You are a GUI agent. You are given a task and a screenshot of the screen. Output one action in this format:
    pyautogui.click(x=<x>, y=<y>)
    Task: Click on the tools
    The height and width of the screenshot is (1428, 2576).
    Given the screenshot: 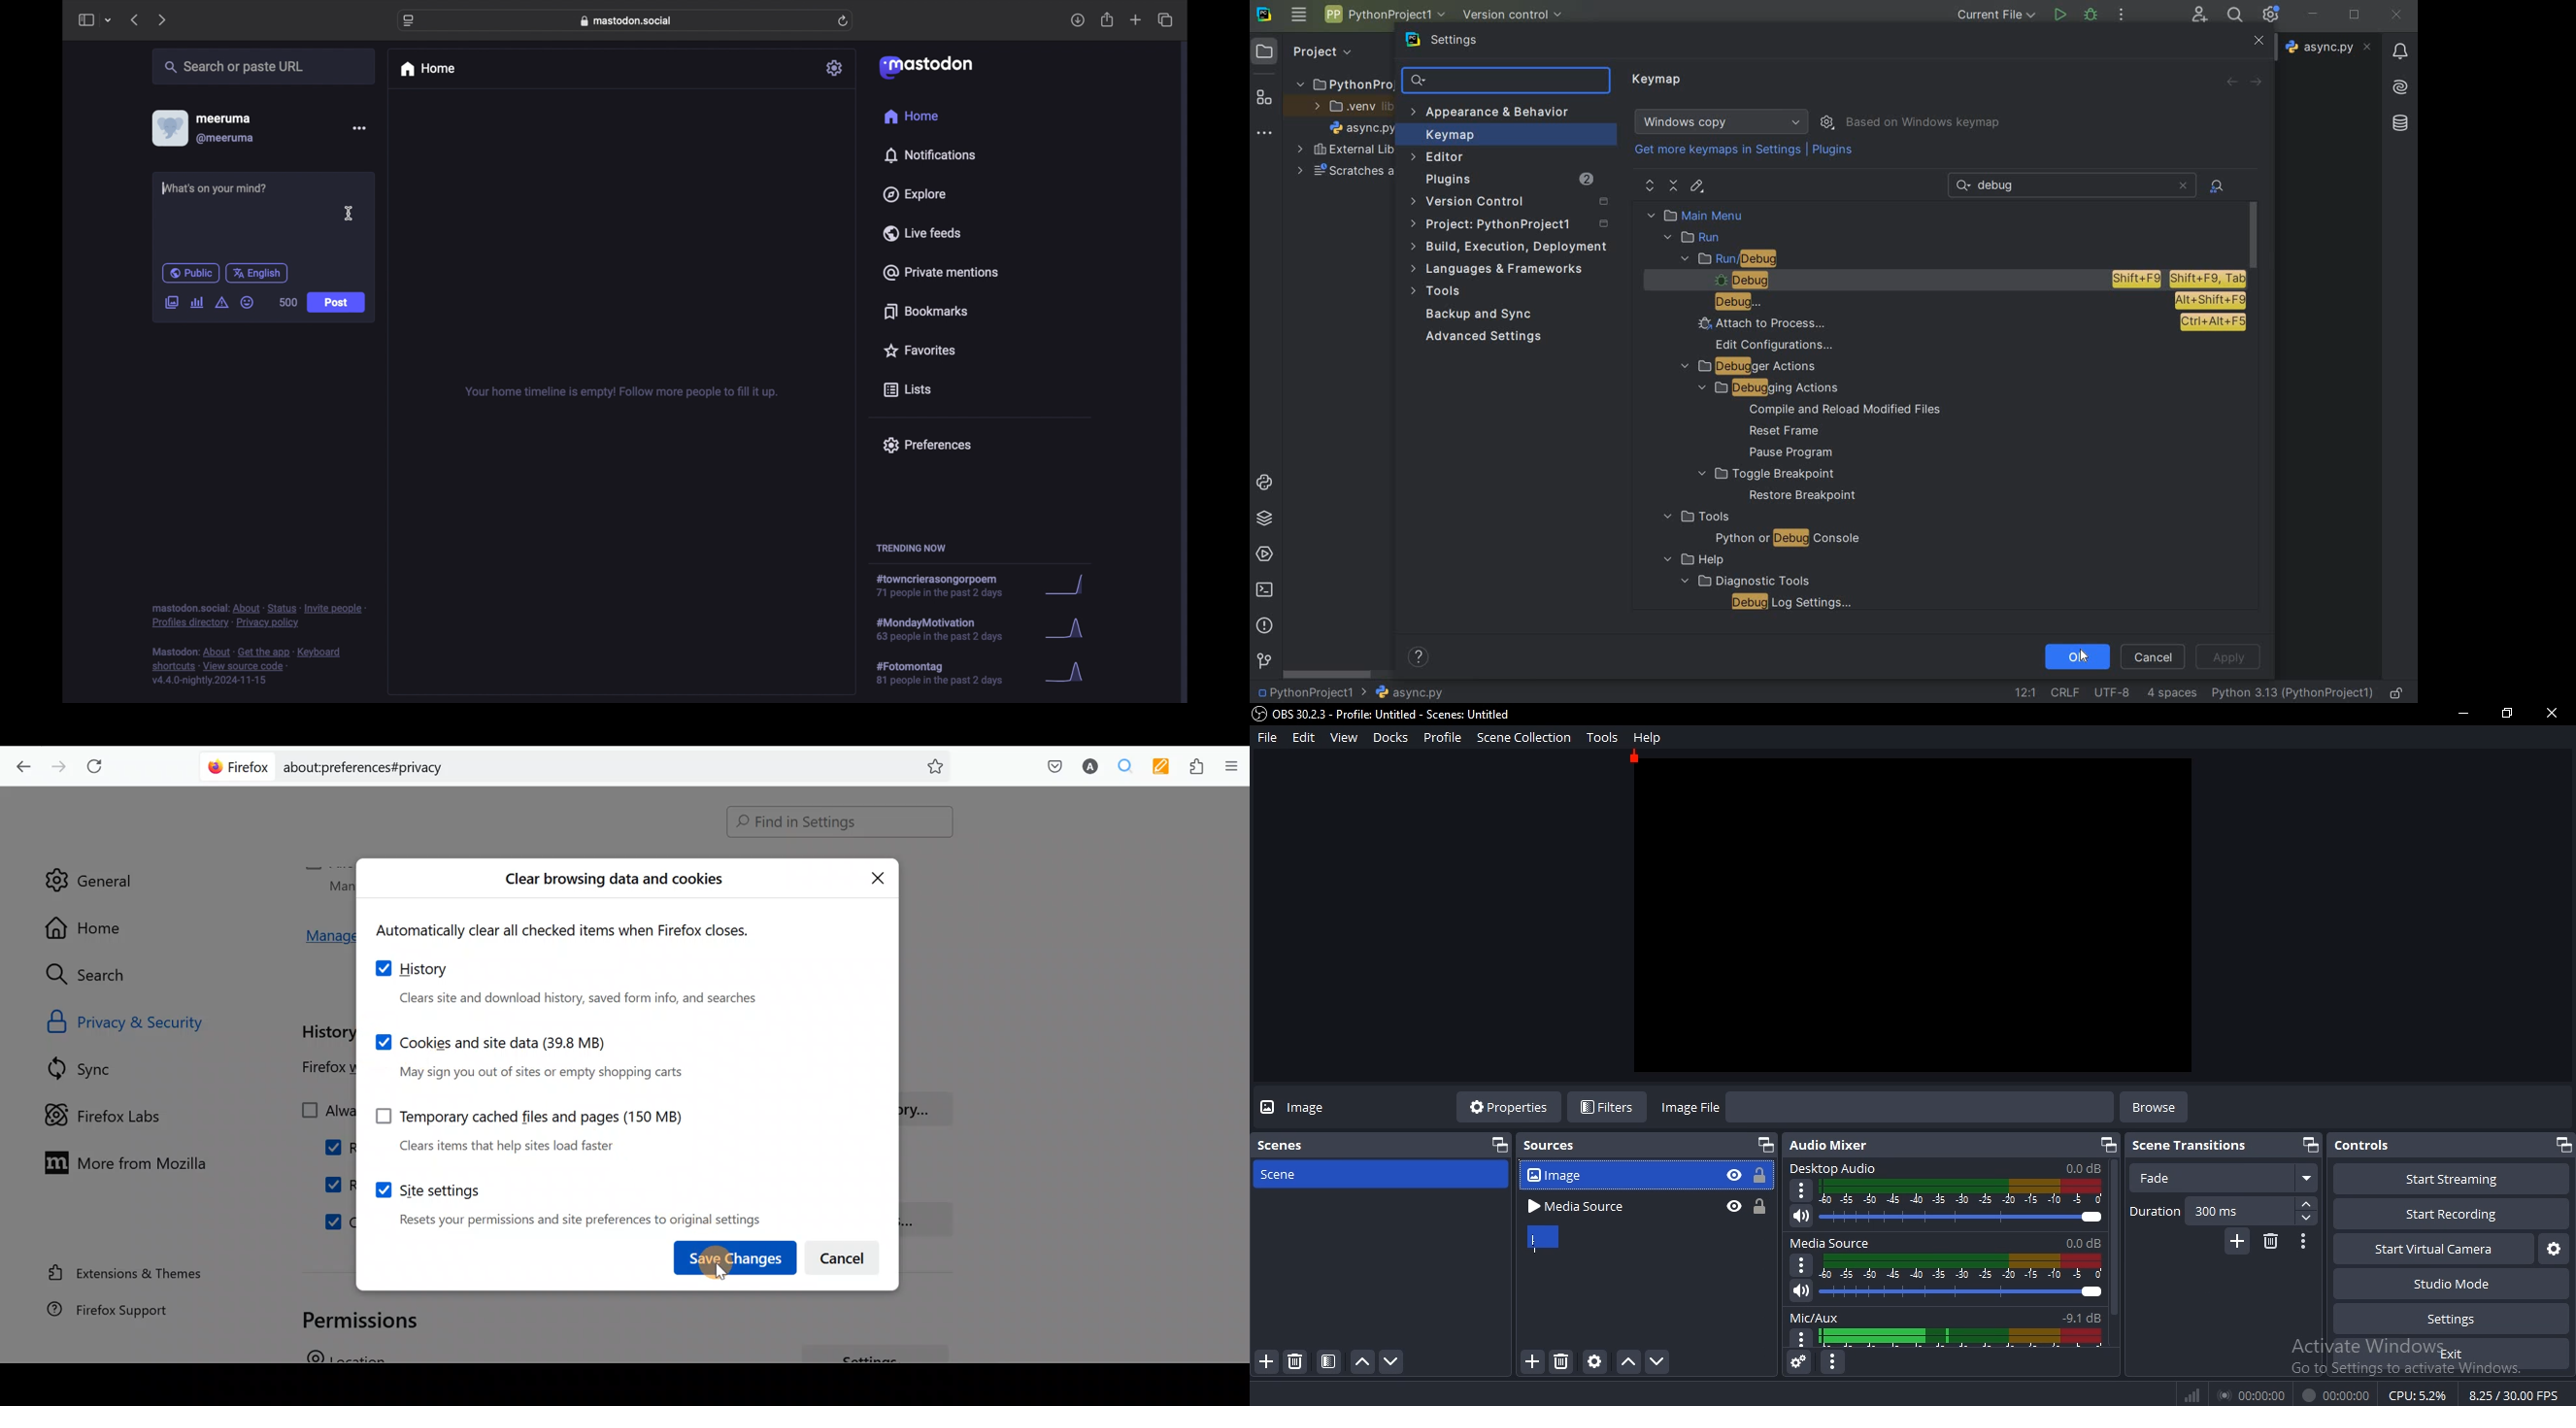 What is the action you would take?
    pyautogui.click(x=1602, y=737)
    